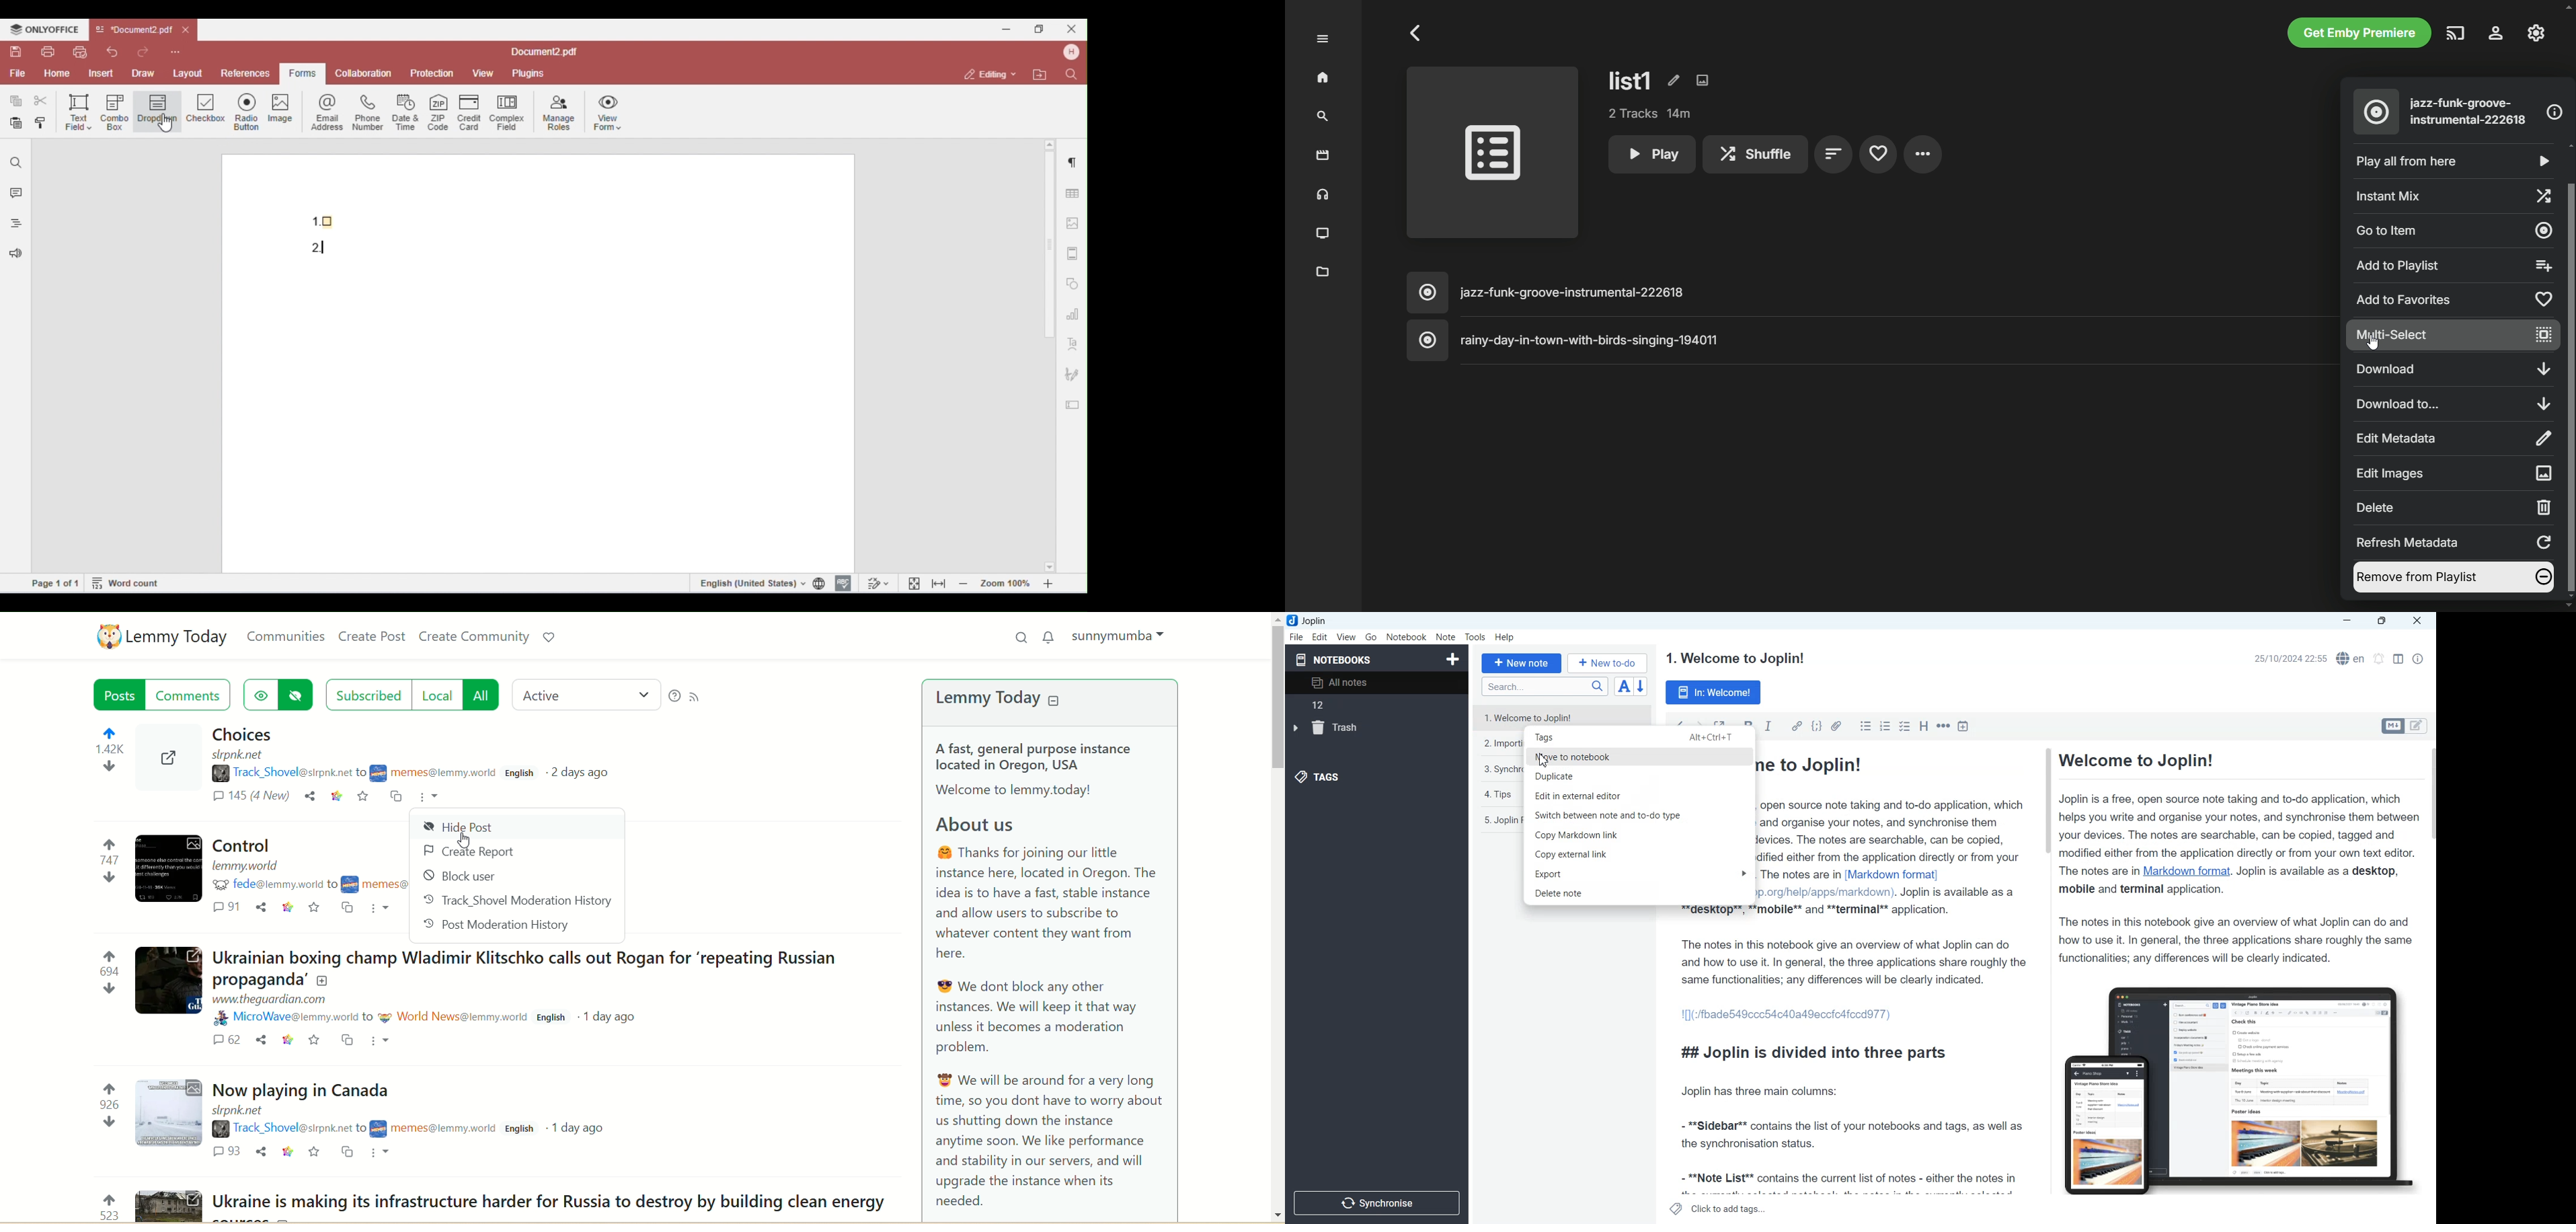 Image resolution: width=2576 pixels, height=1232 pixels. I want to click on download, so click(2451, 368).